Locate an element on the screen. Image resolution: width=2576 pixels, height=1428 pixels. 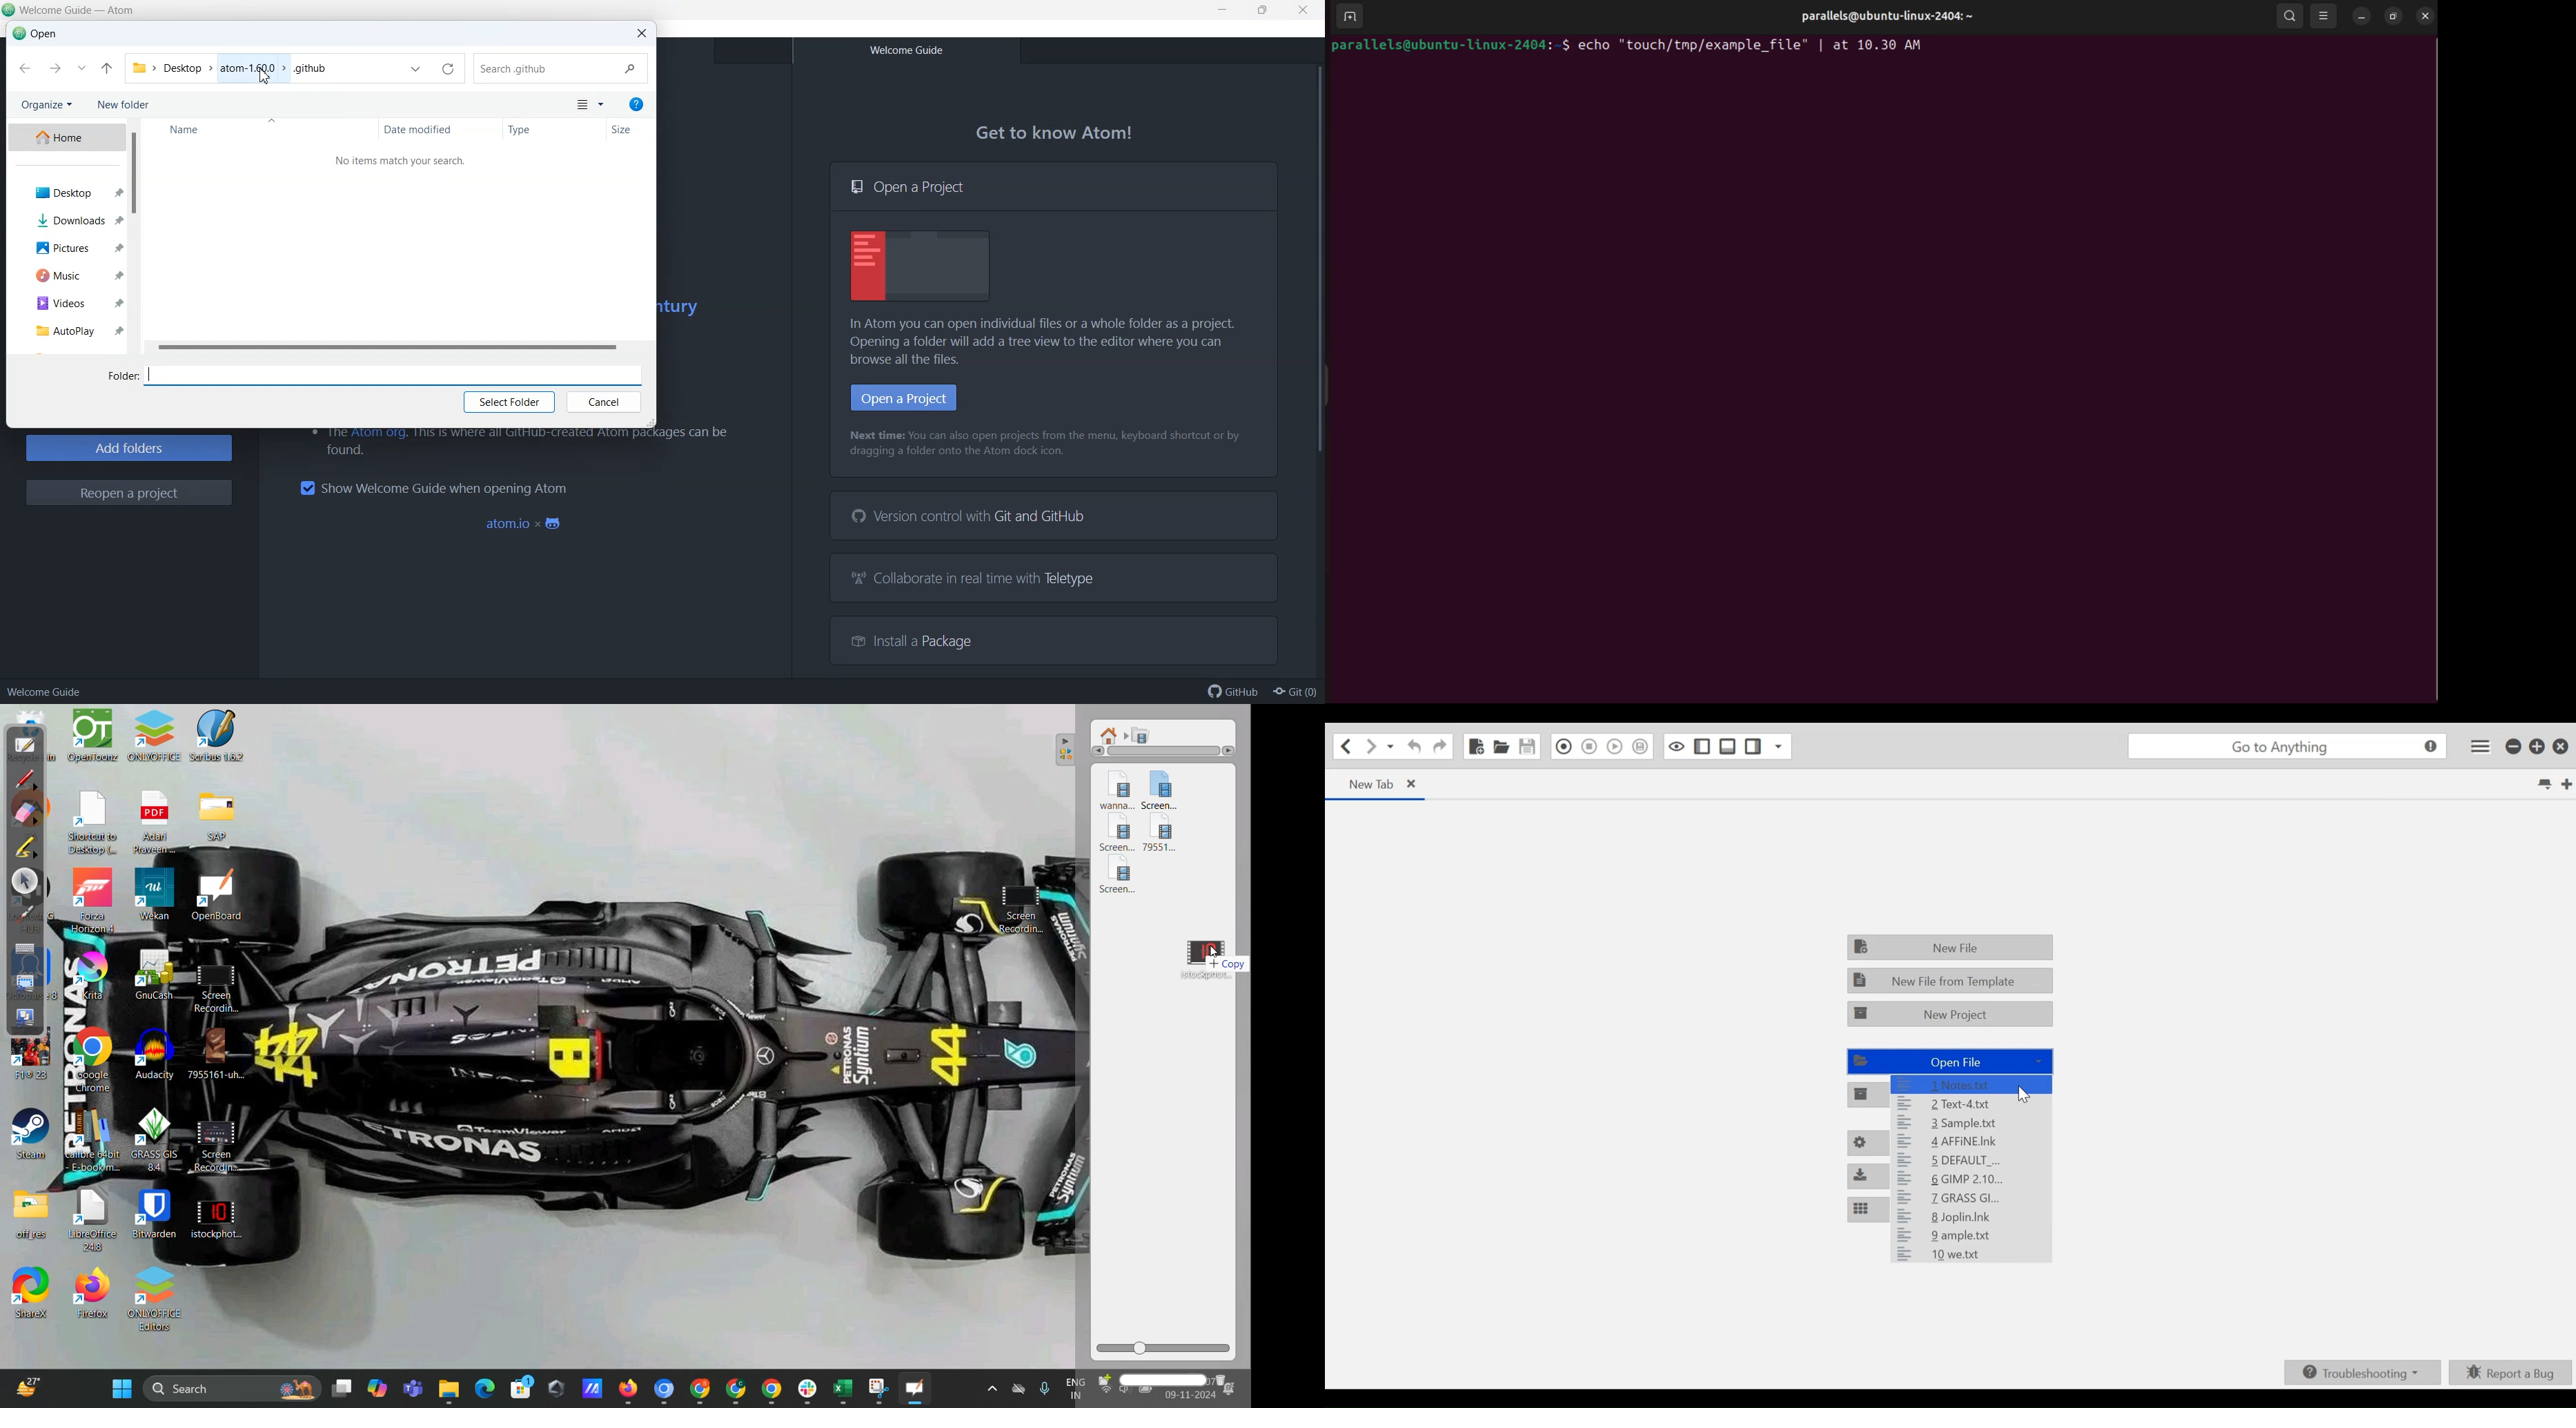
Up to atom-1.60.0 file is located at coordinates (107, 69).